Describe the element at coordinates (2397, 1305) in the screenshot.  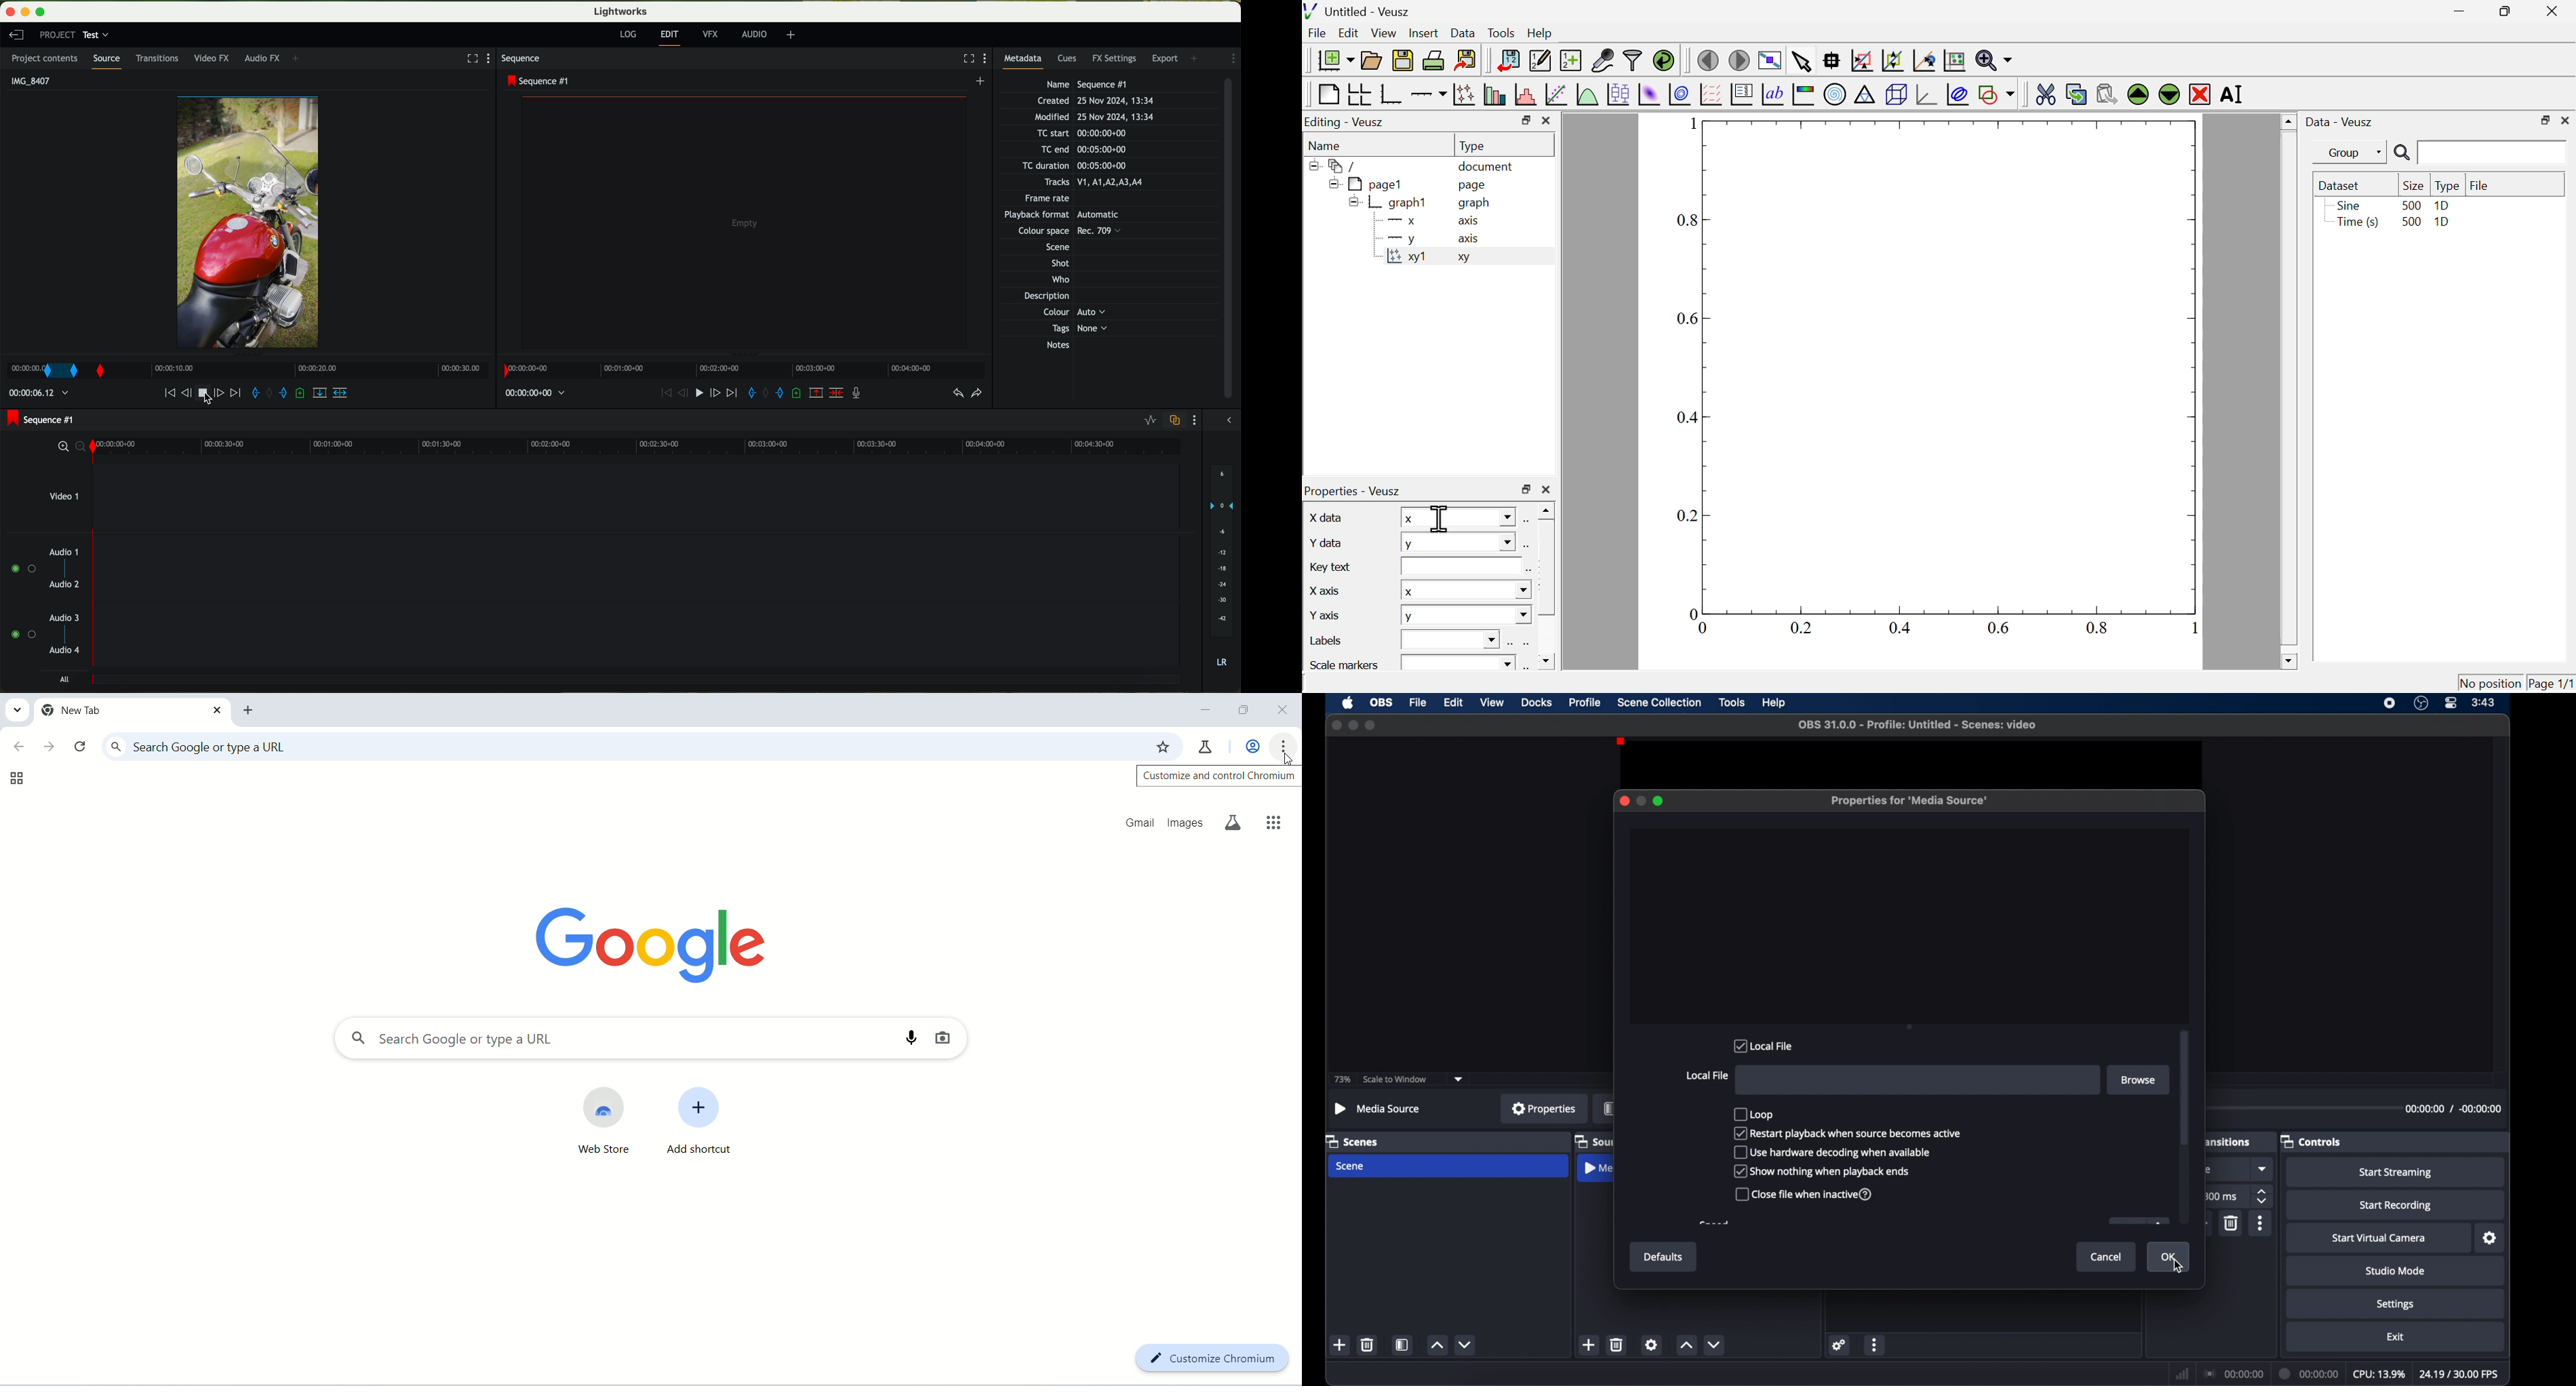
I see `settings` at that location.